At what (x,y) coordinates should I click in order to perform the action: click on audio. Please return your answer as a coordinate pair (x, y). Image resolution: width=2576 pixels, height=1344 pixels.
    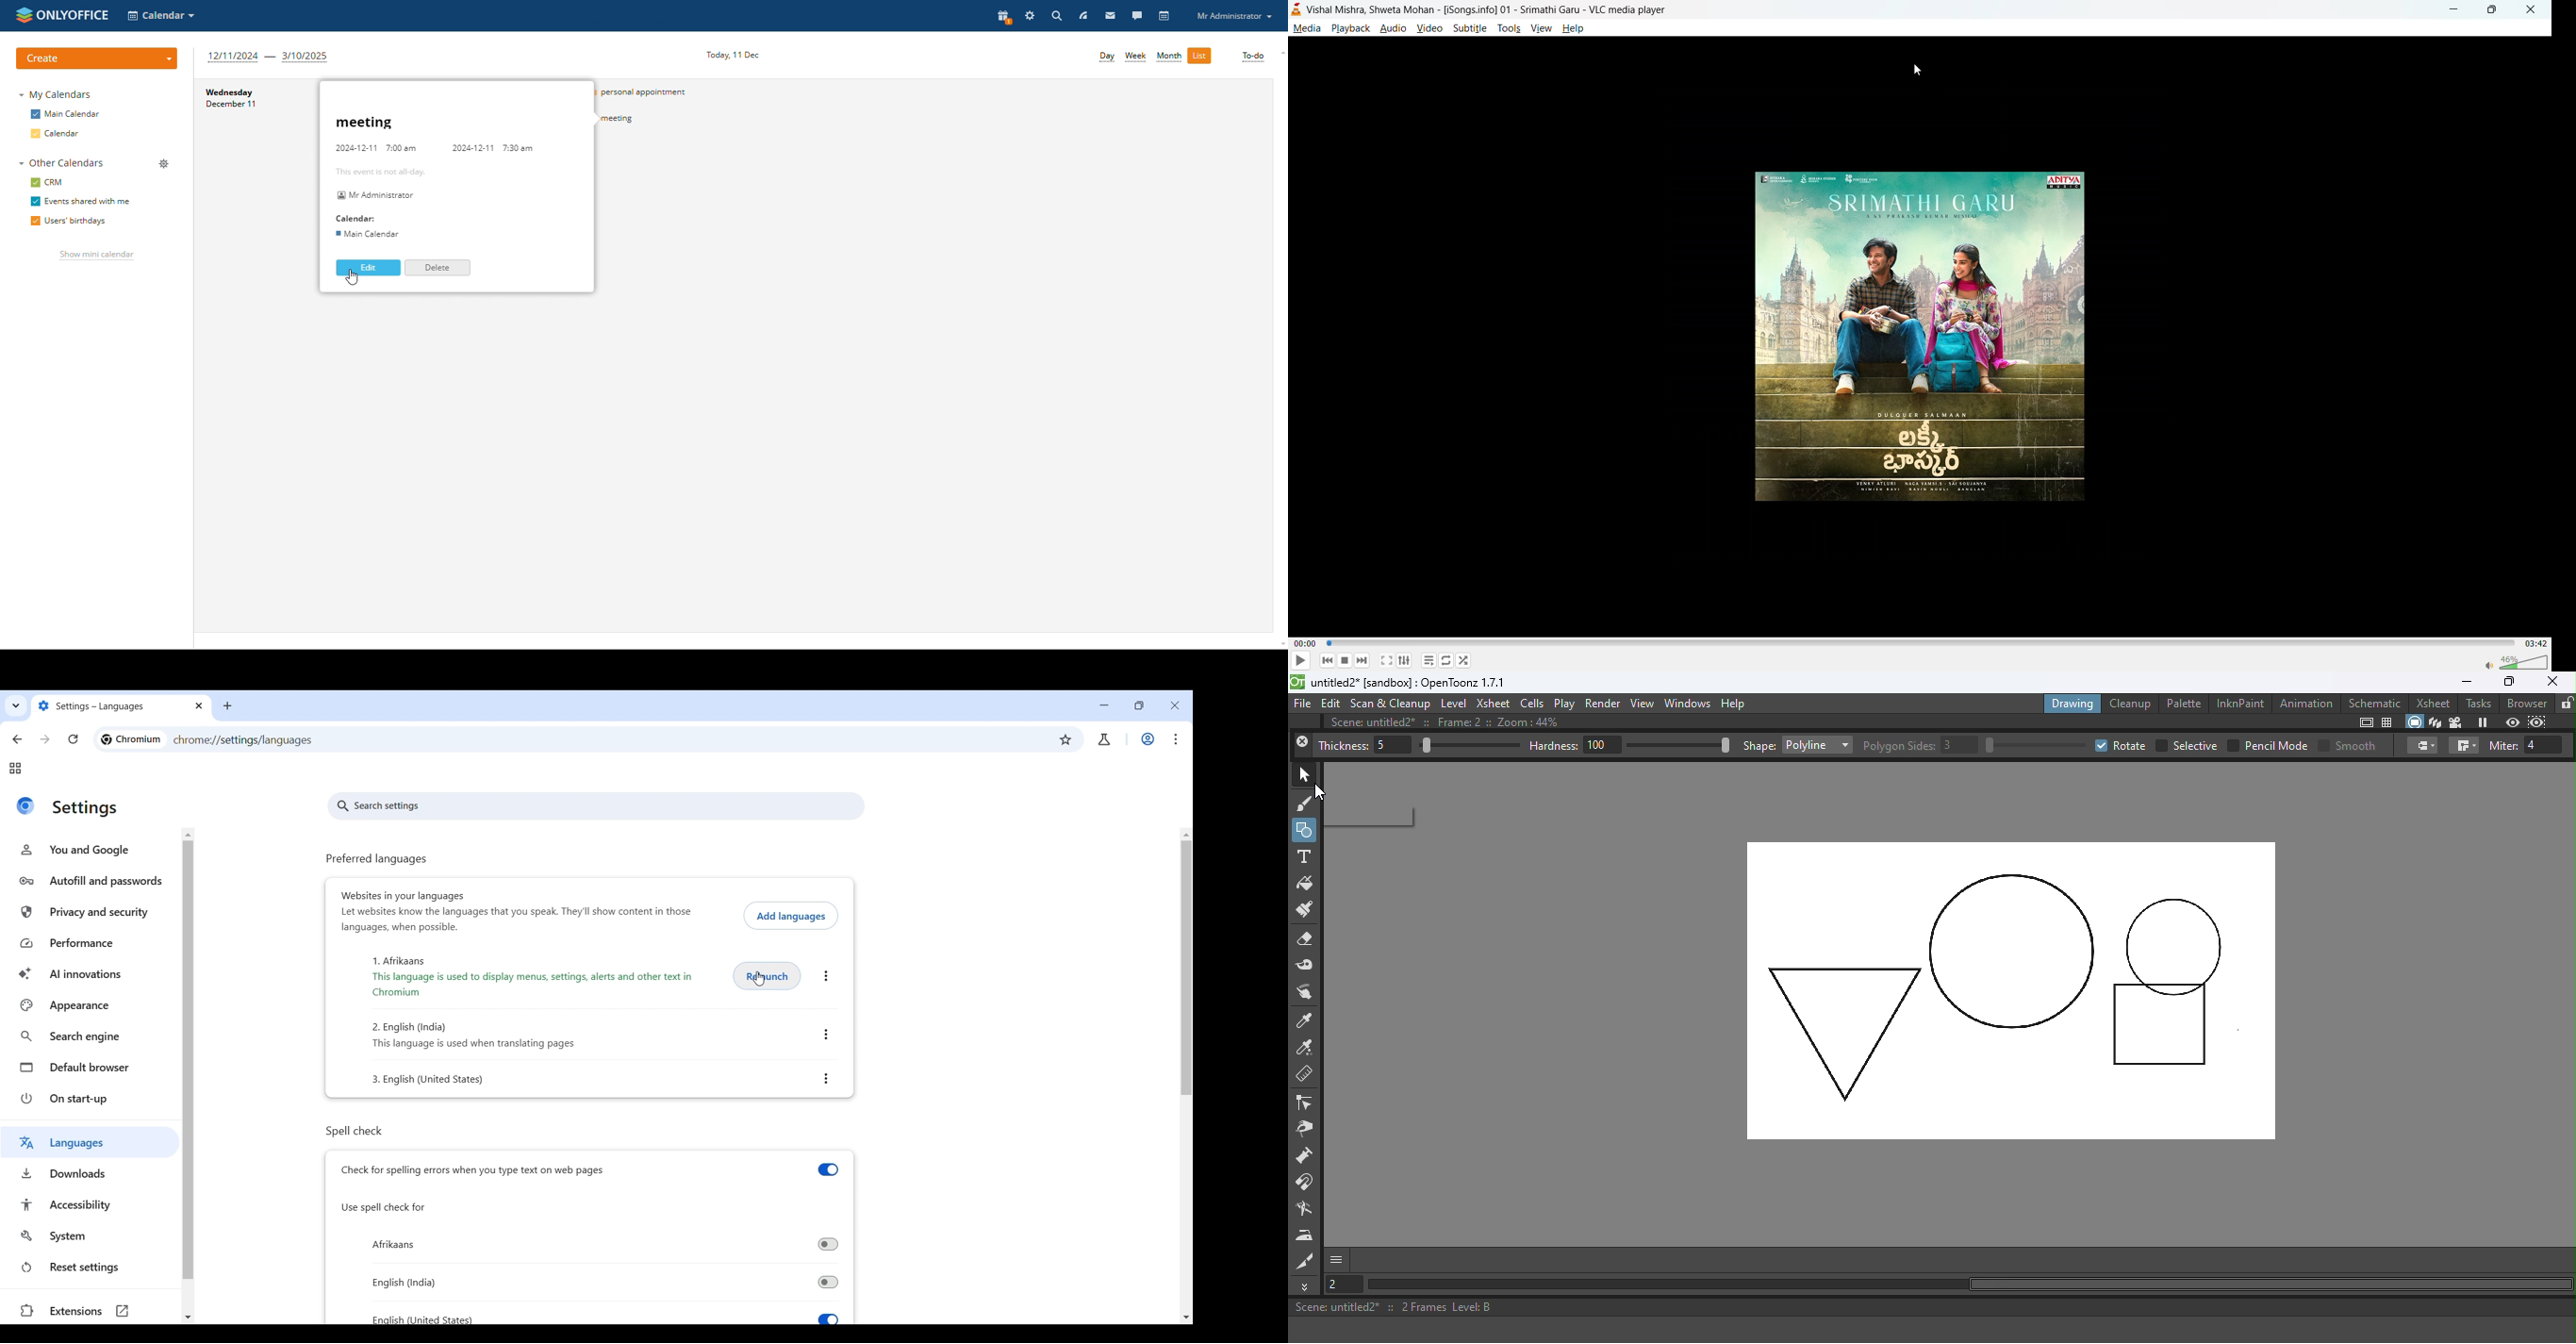
    Looking at the image, I should click on (1393, 28).